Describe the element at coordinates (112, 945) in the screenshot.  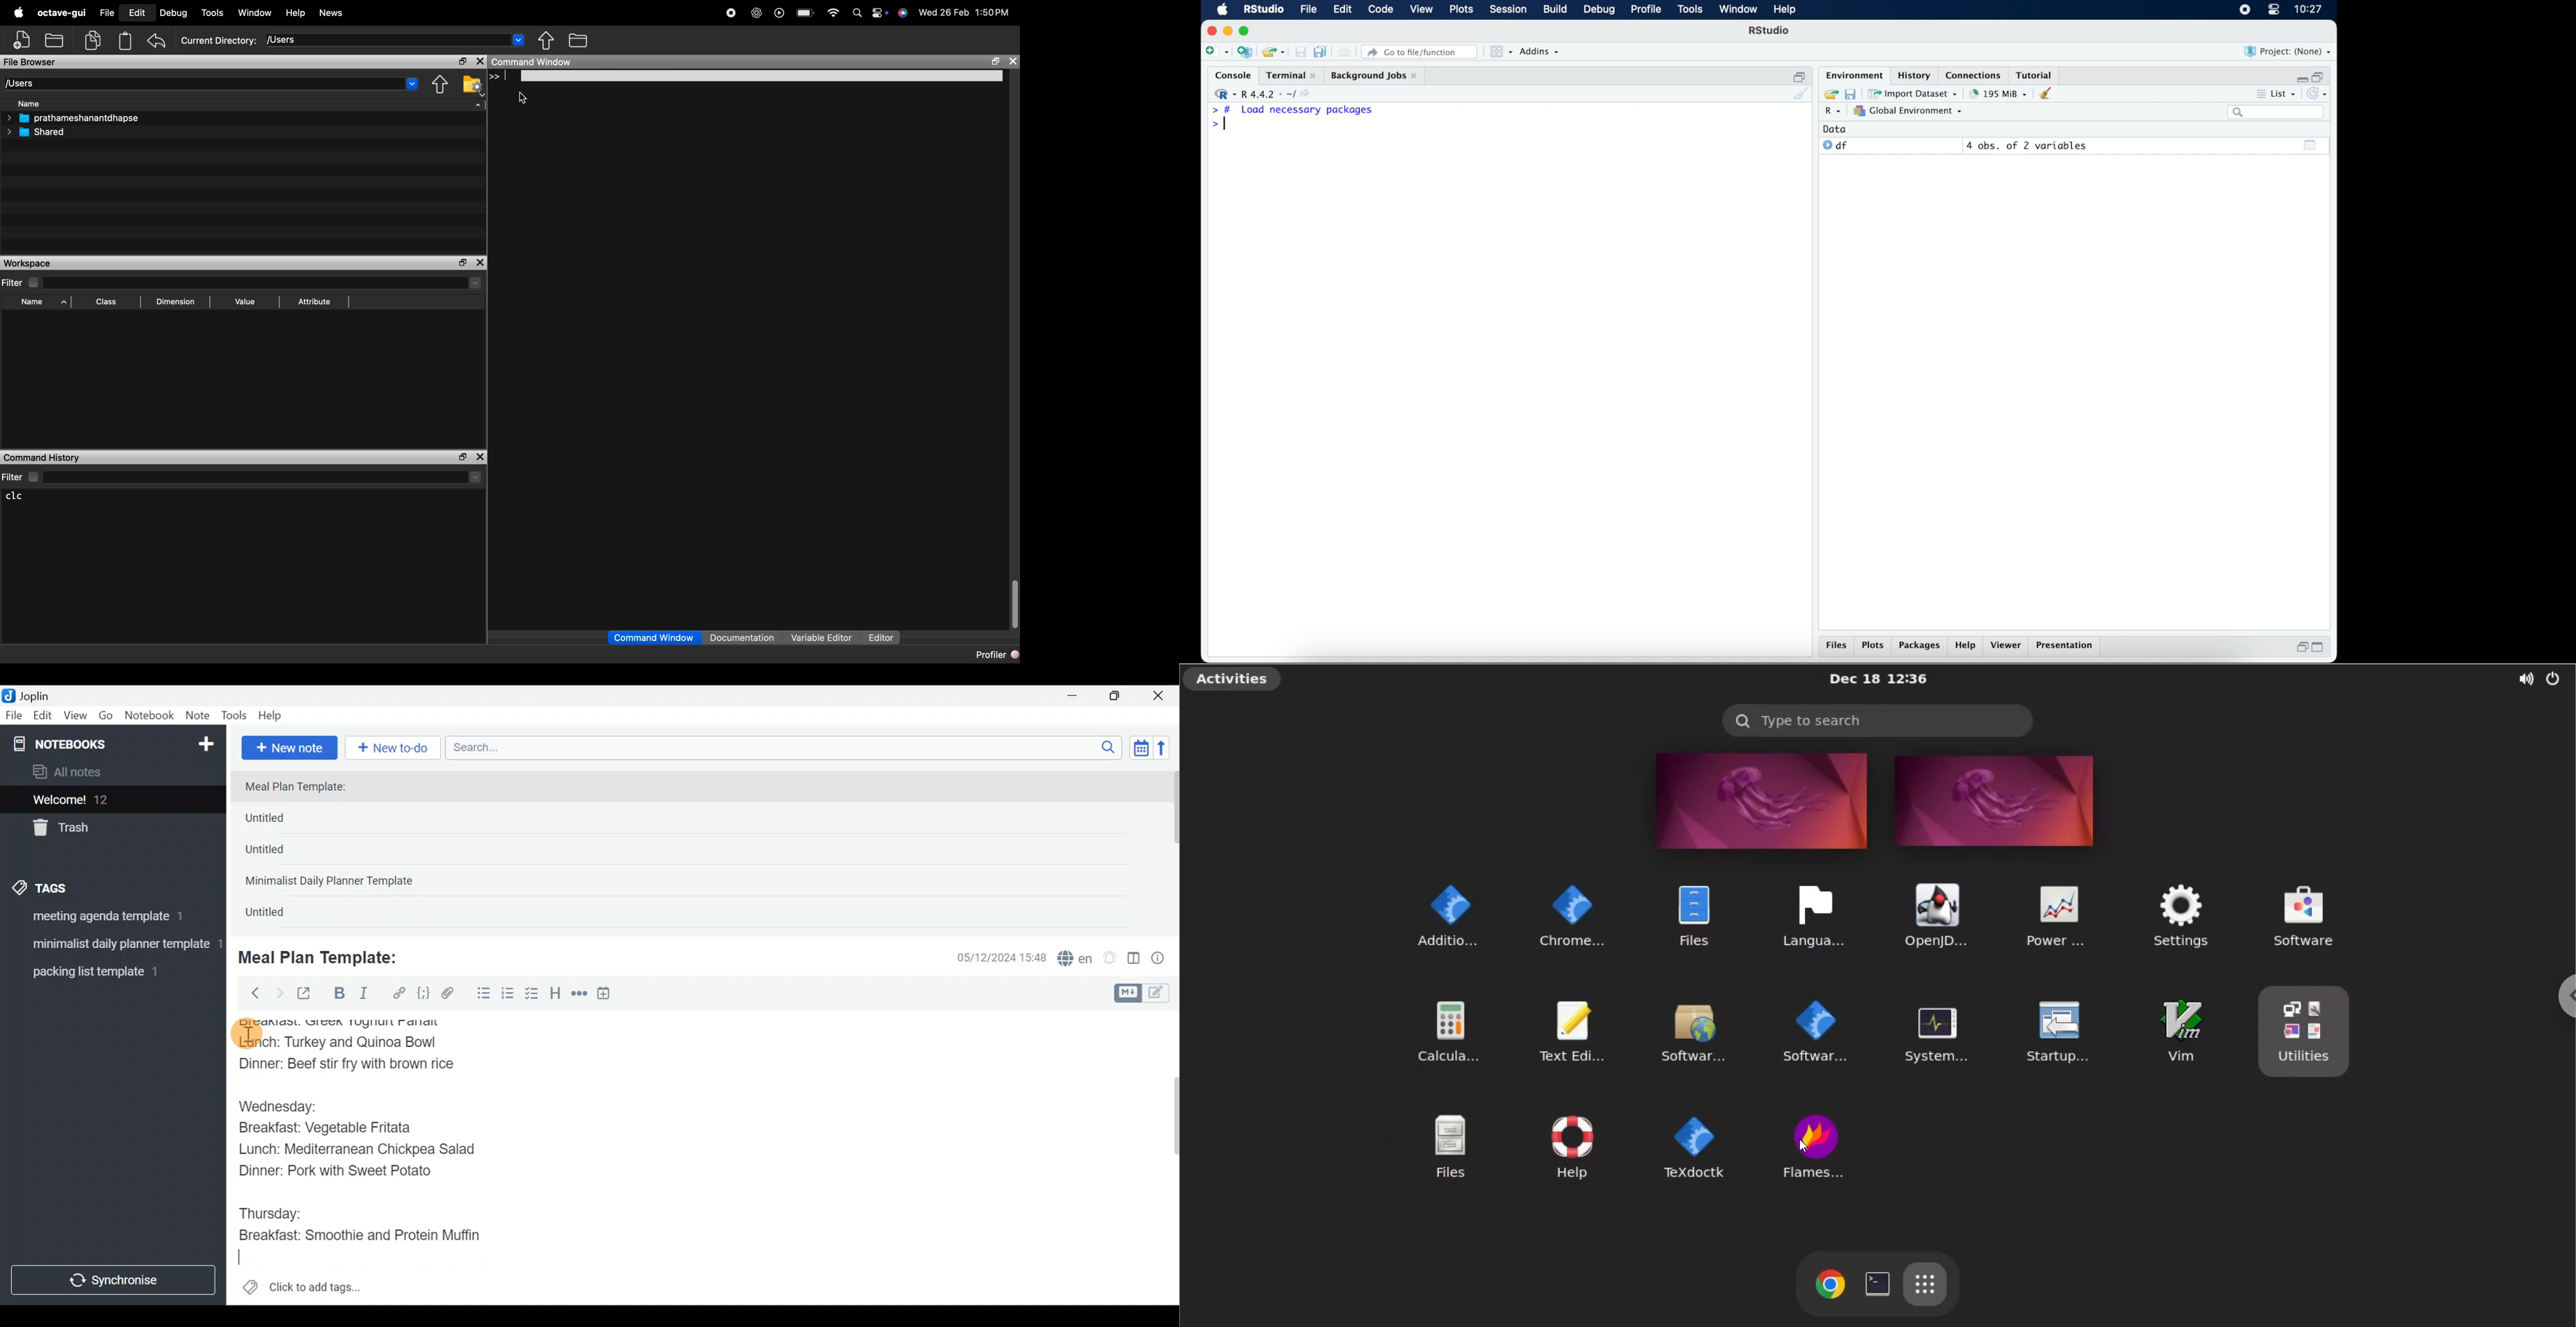
I see `Tag 2` at that location.